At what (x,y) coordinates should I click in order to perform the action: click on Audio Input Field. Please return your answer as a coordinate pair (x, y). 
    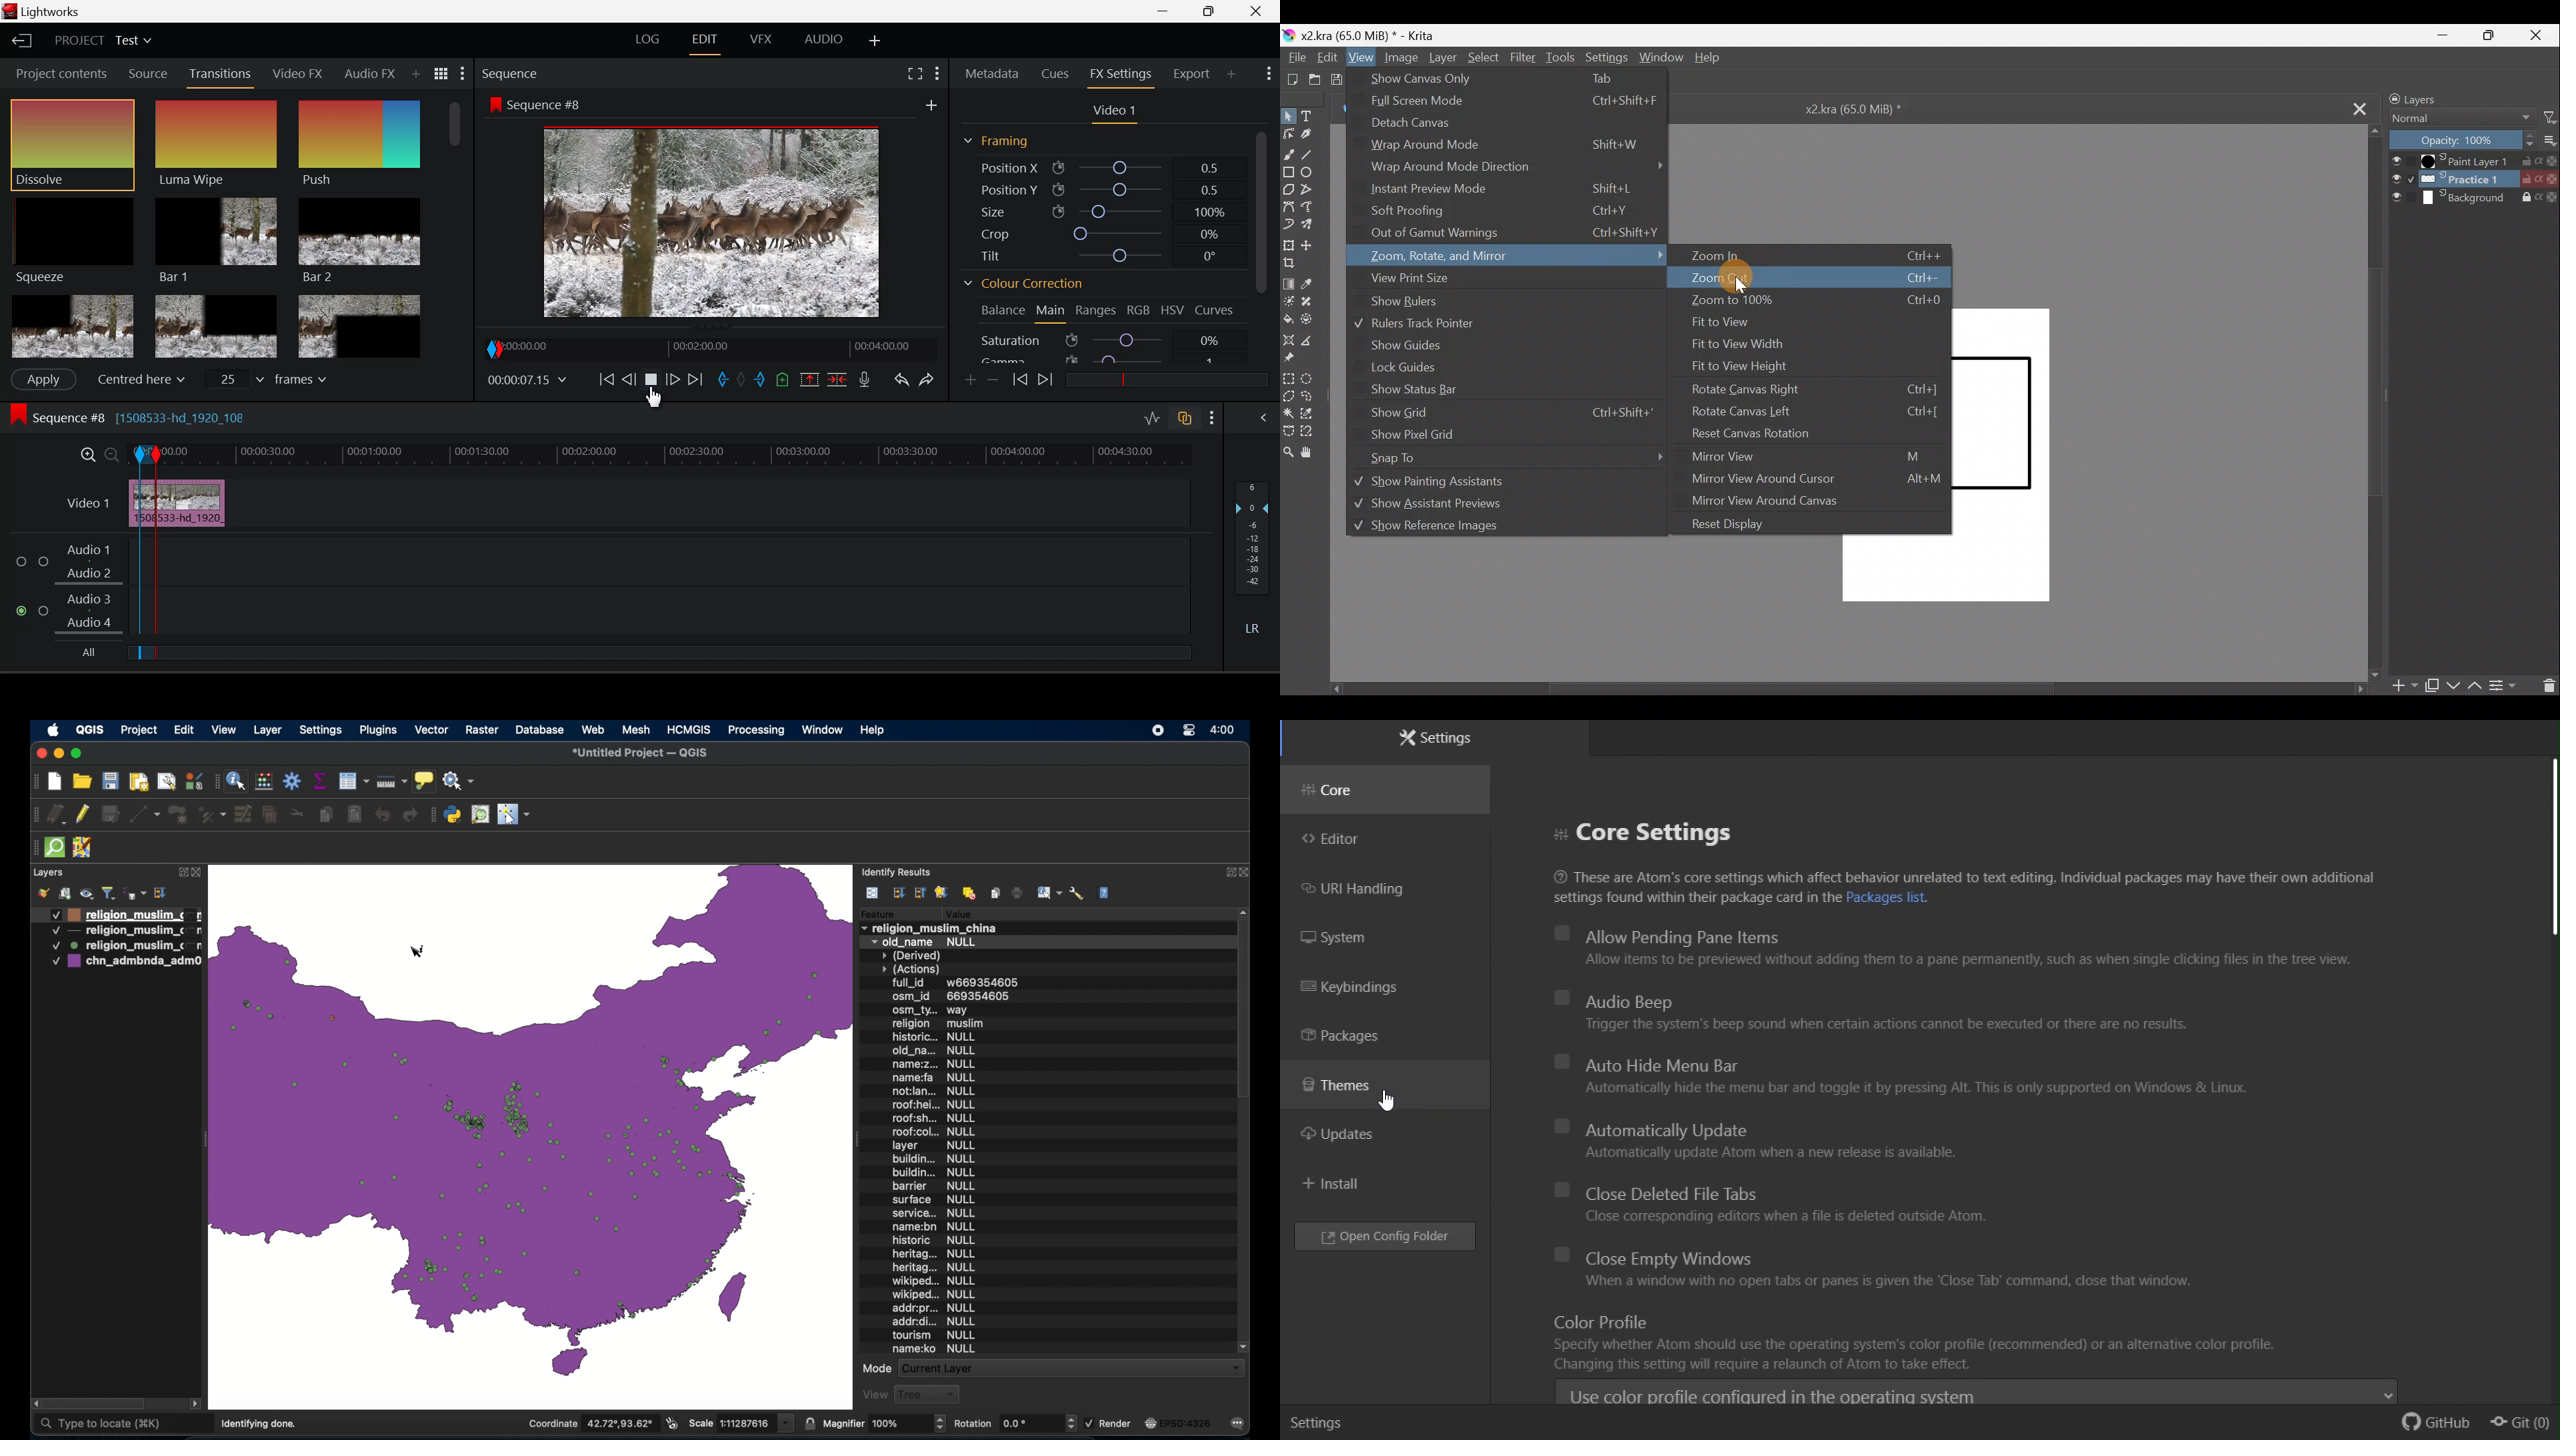
    Looking at the image, I should click on (675, 561).